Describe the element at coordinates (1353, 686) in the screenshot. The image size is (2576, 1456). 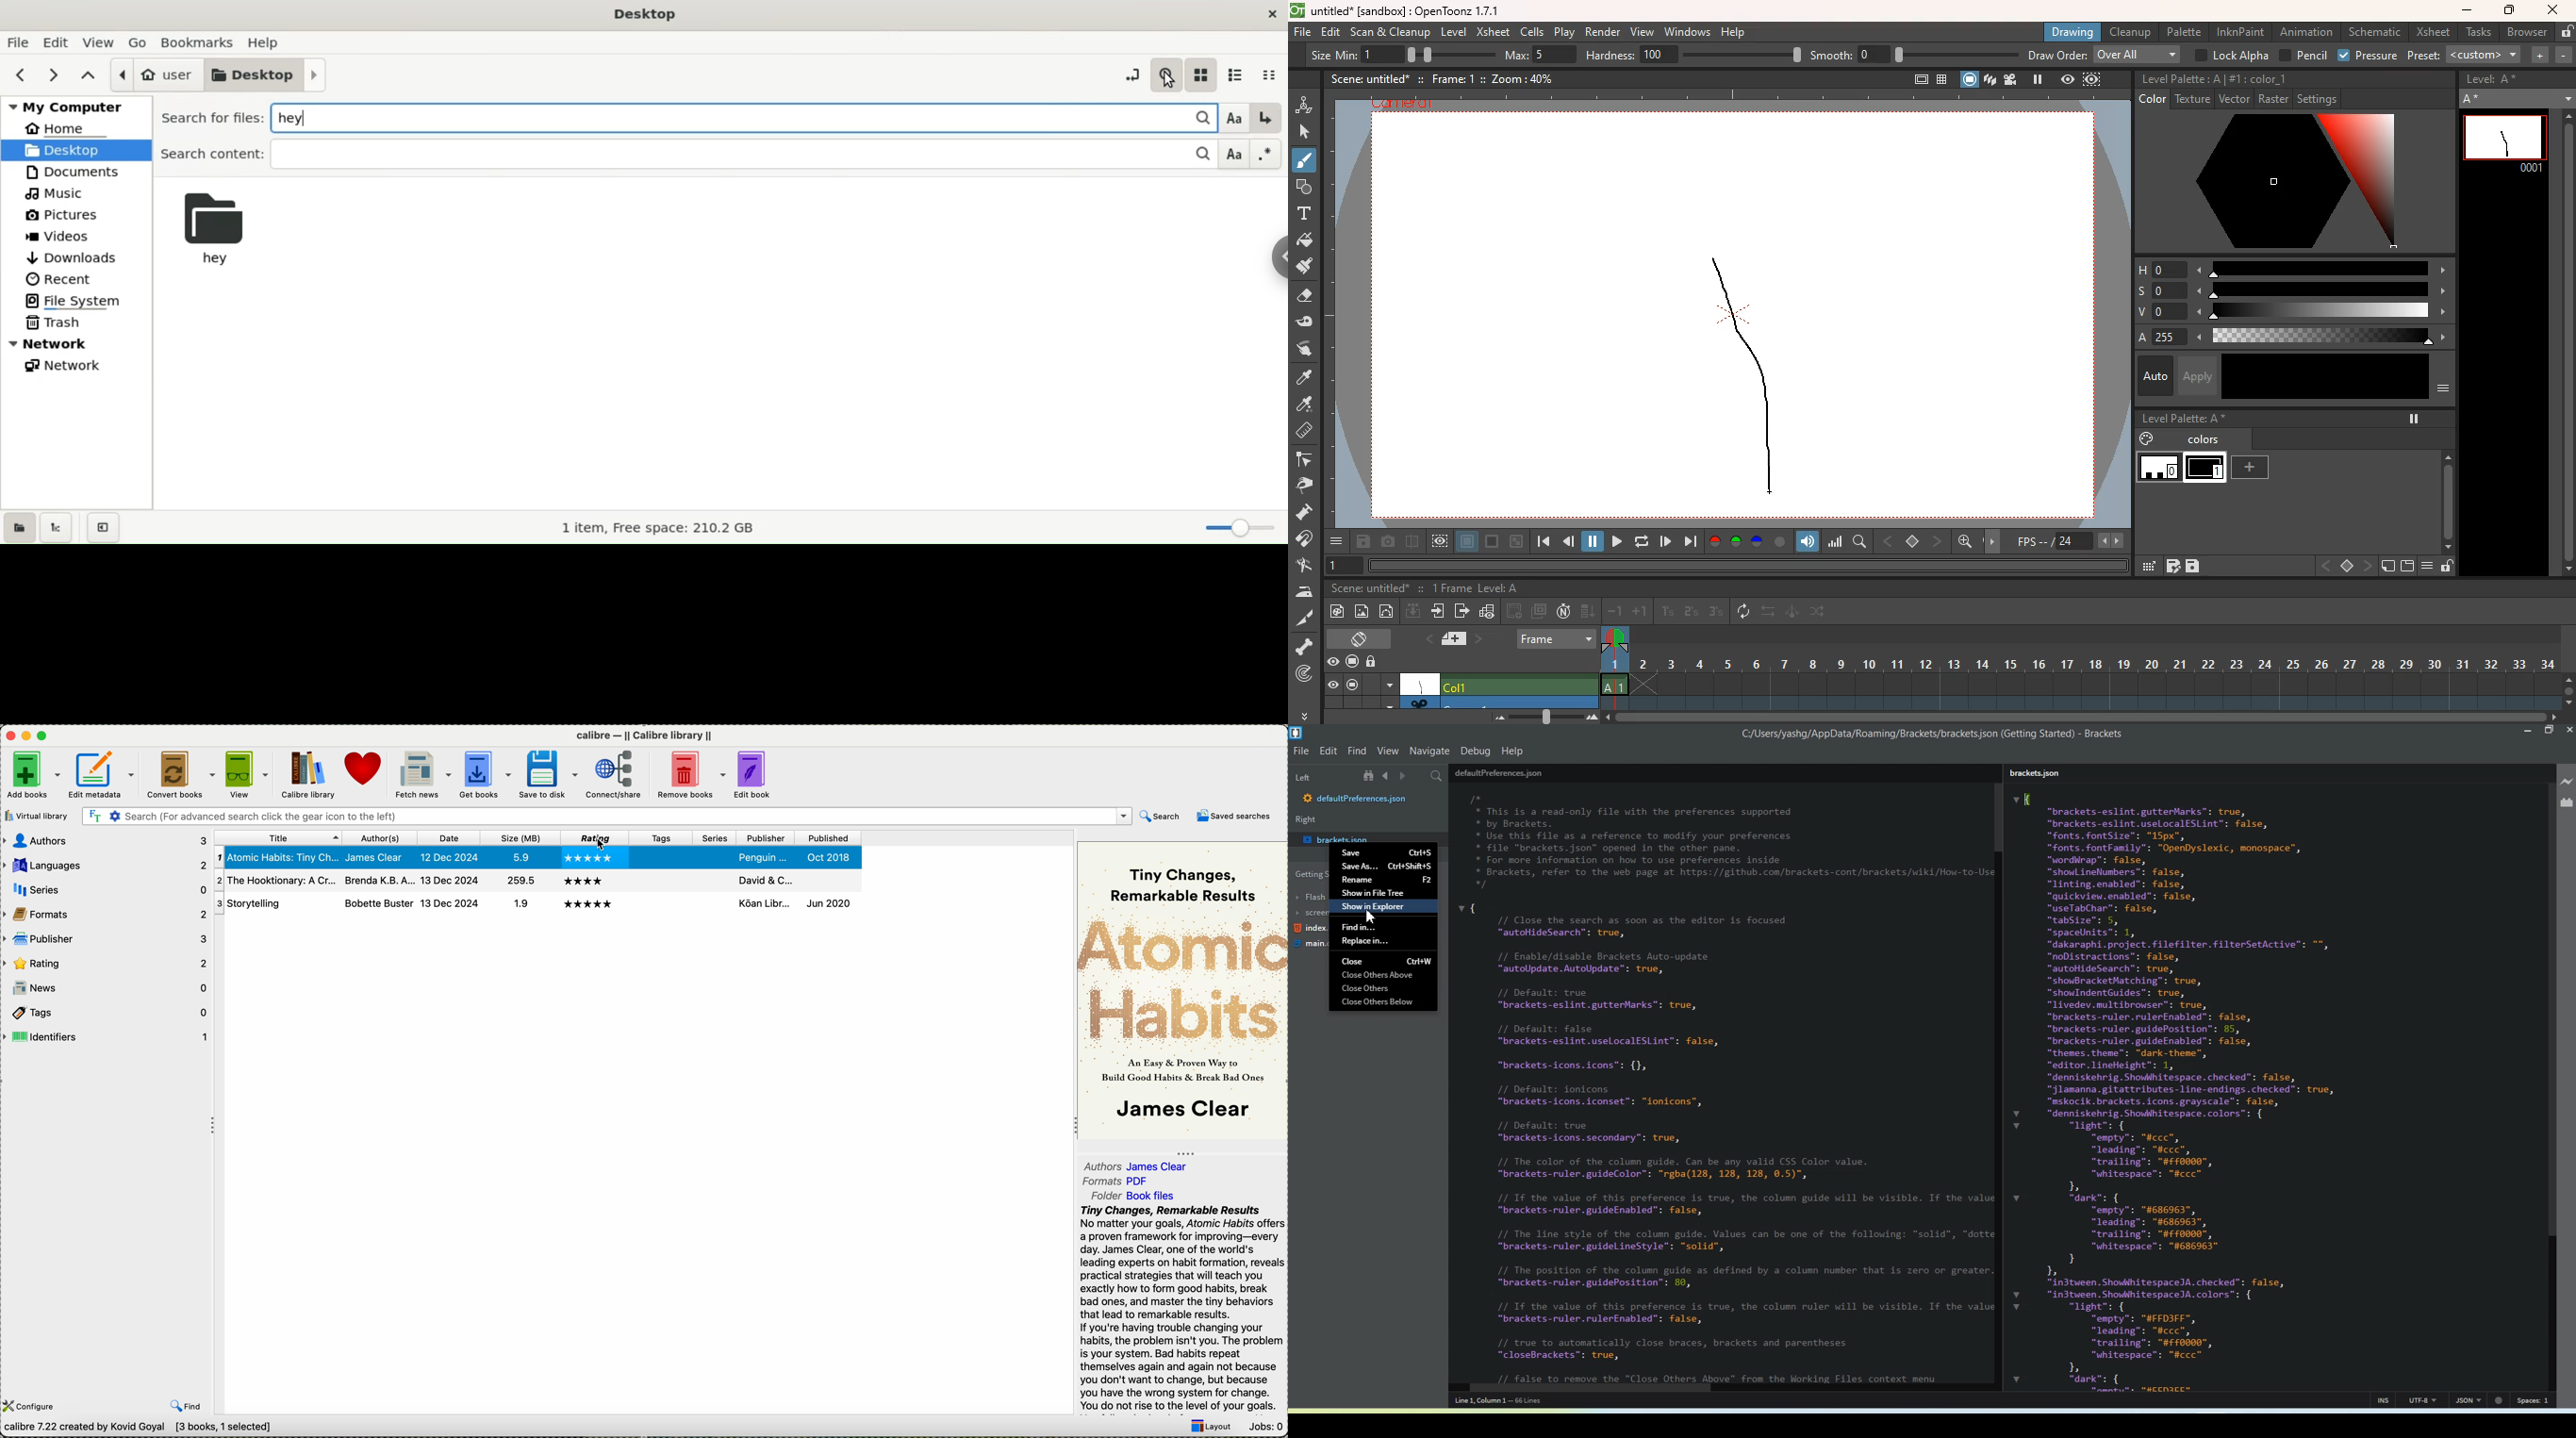
I see `screen` at that location.